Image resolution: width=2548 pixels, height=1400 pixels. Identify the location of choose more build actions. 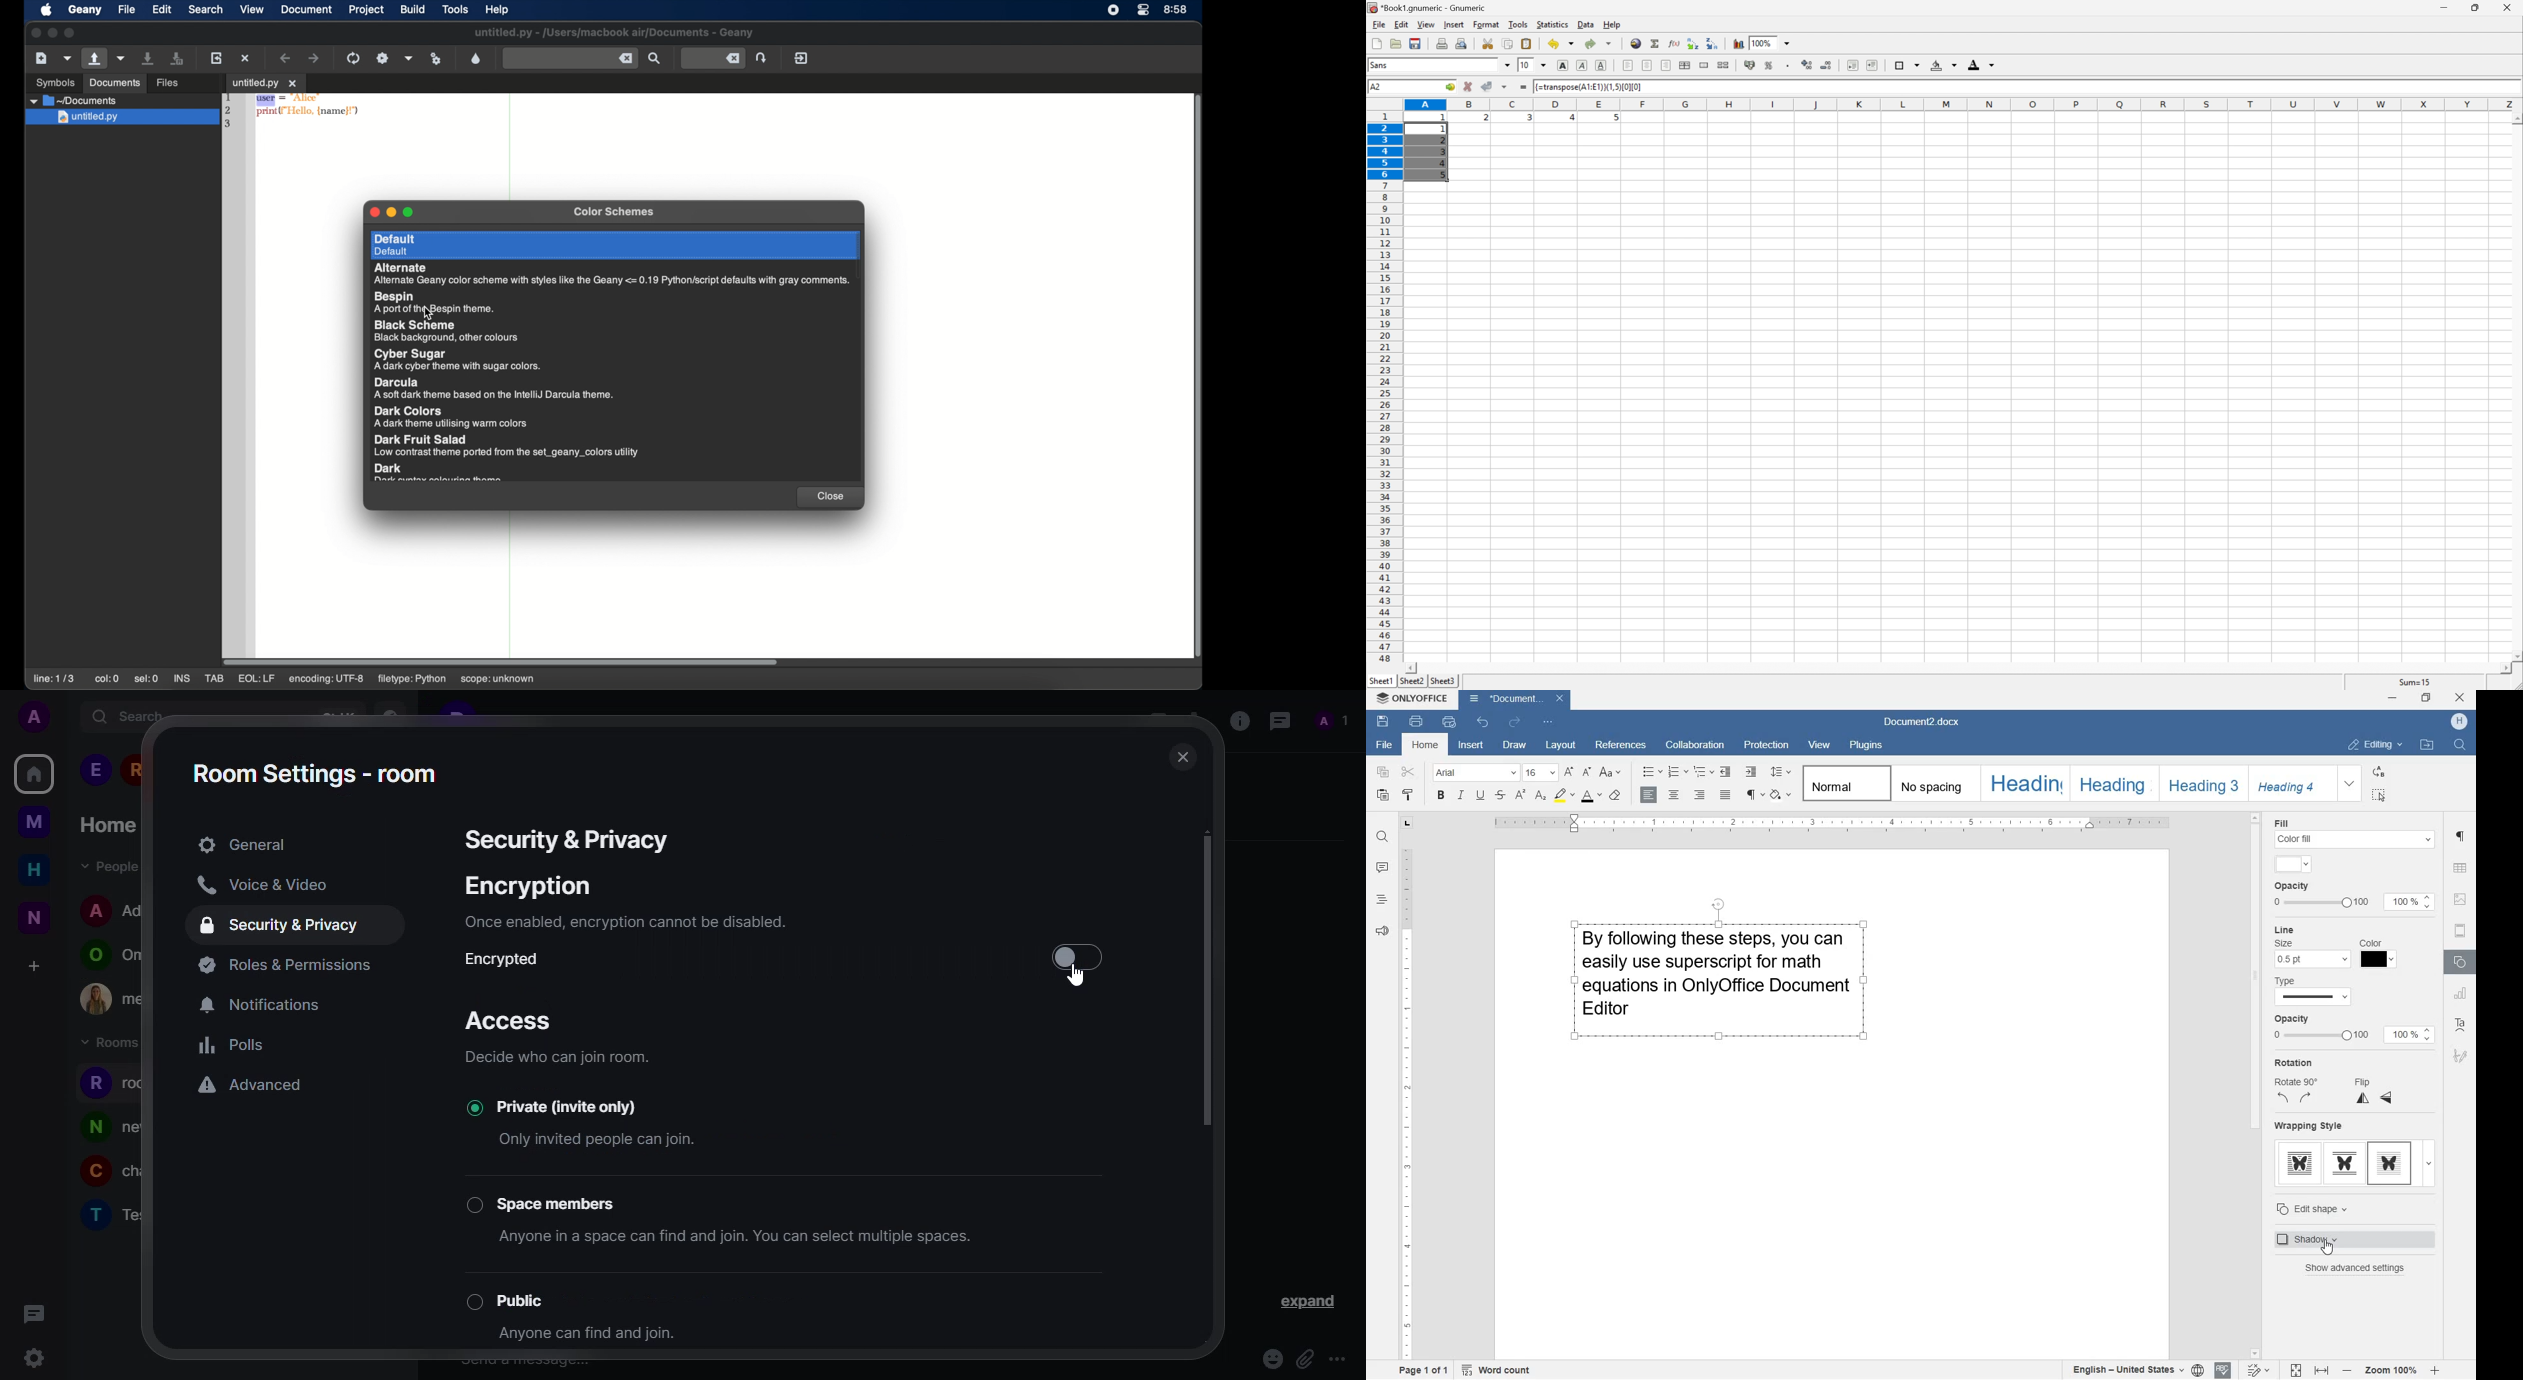
(410, 58).